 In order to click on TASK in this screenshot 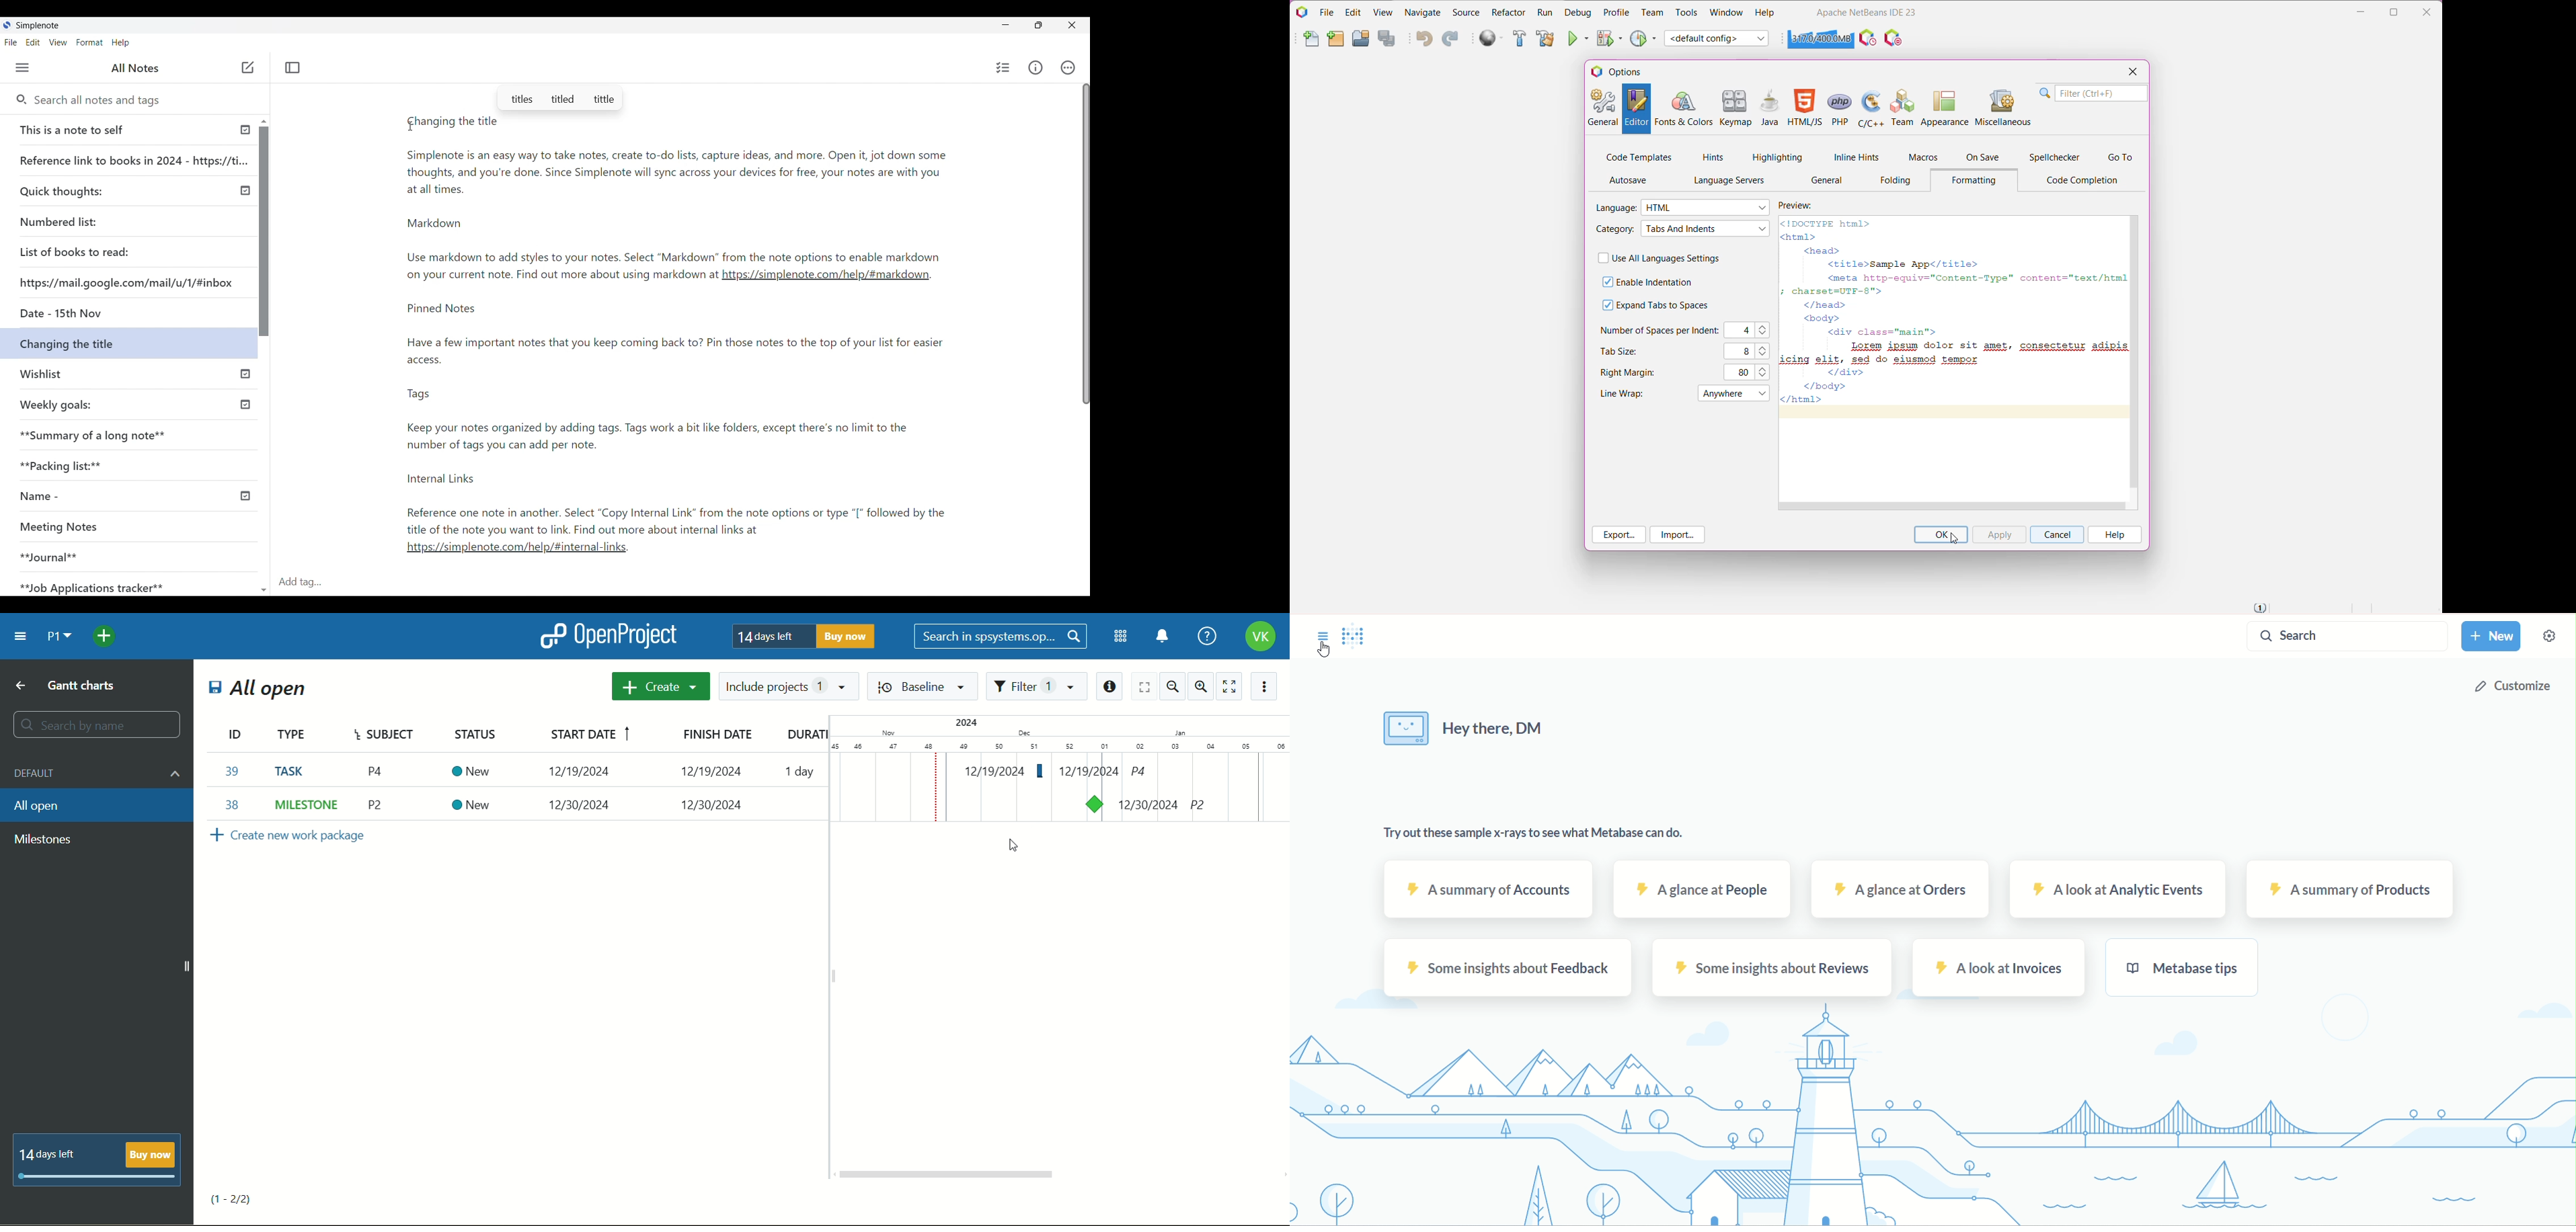, I will do `click(306, 802)`.